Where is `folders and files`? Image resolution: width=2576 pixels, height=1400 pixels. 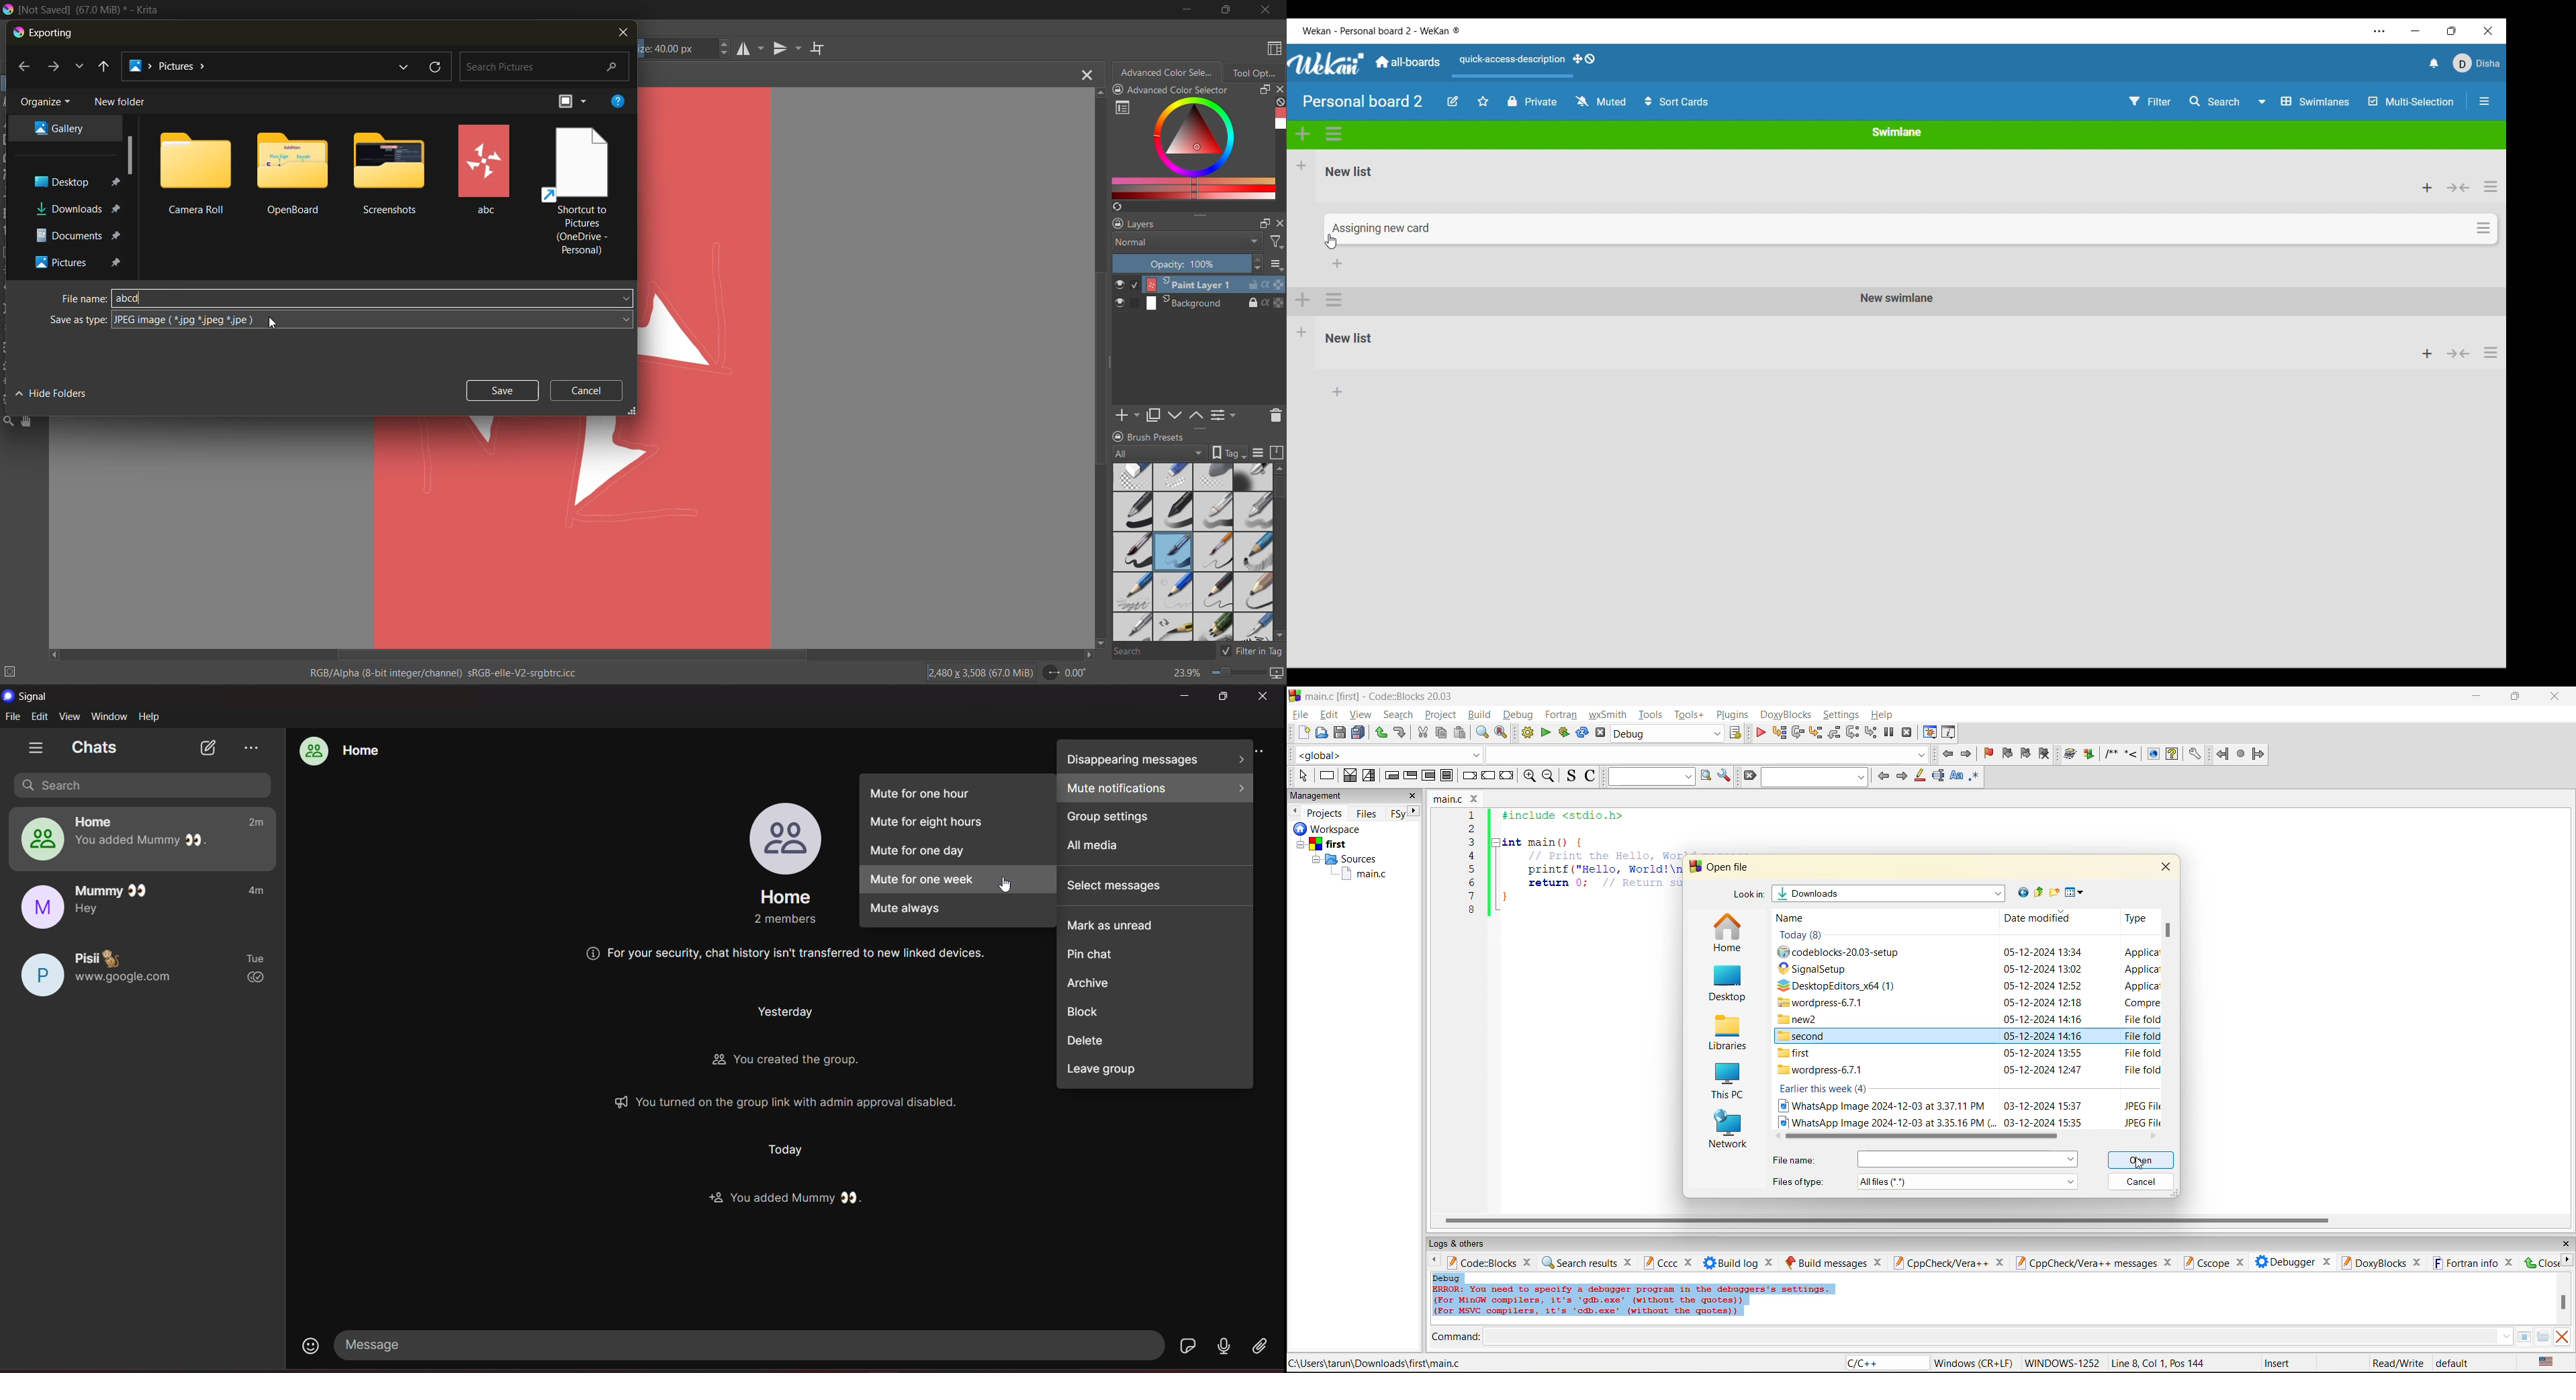 folders and files is located at coordinates (196, 172).